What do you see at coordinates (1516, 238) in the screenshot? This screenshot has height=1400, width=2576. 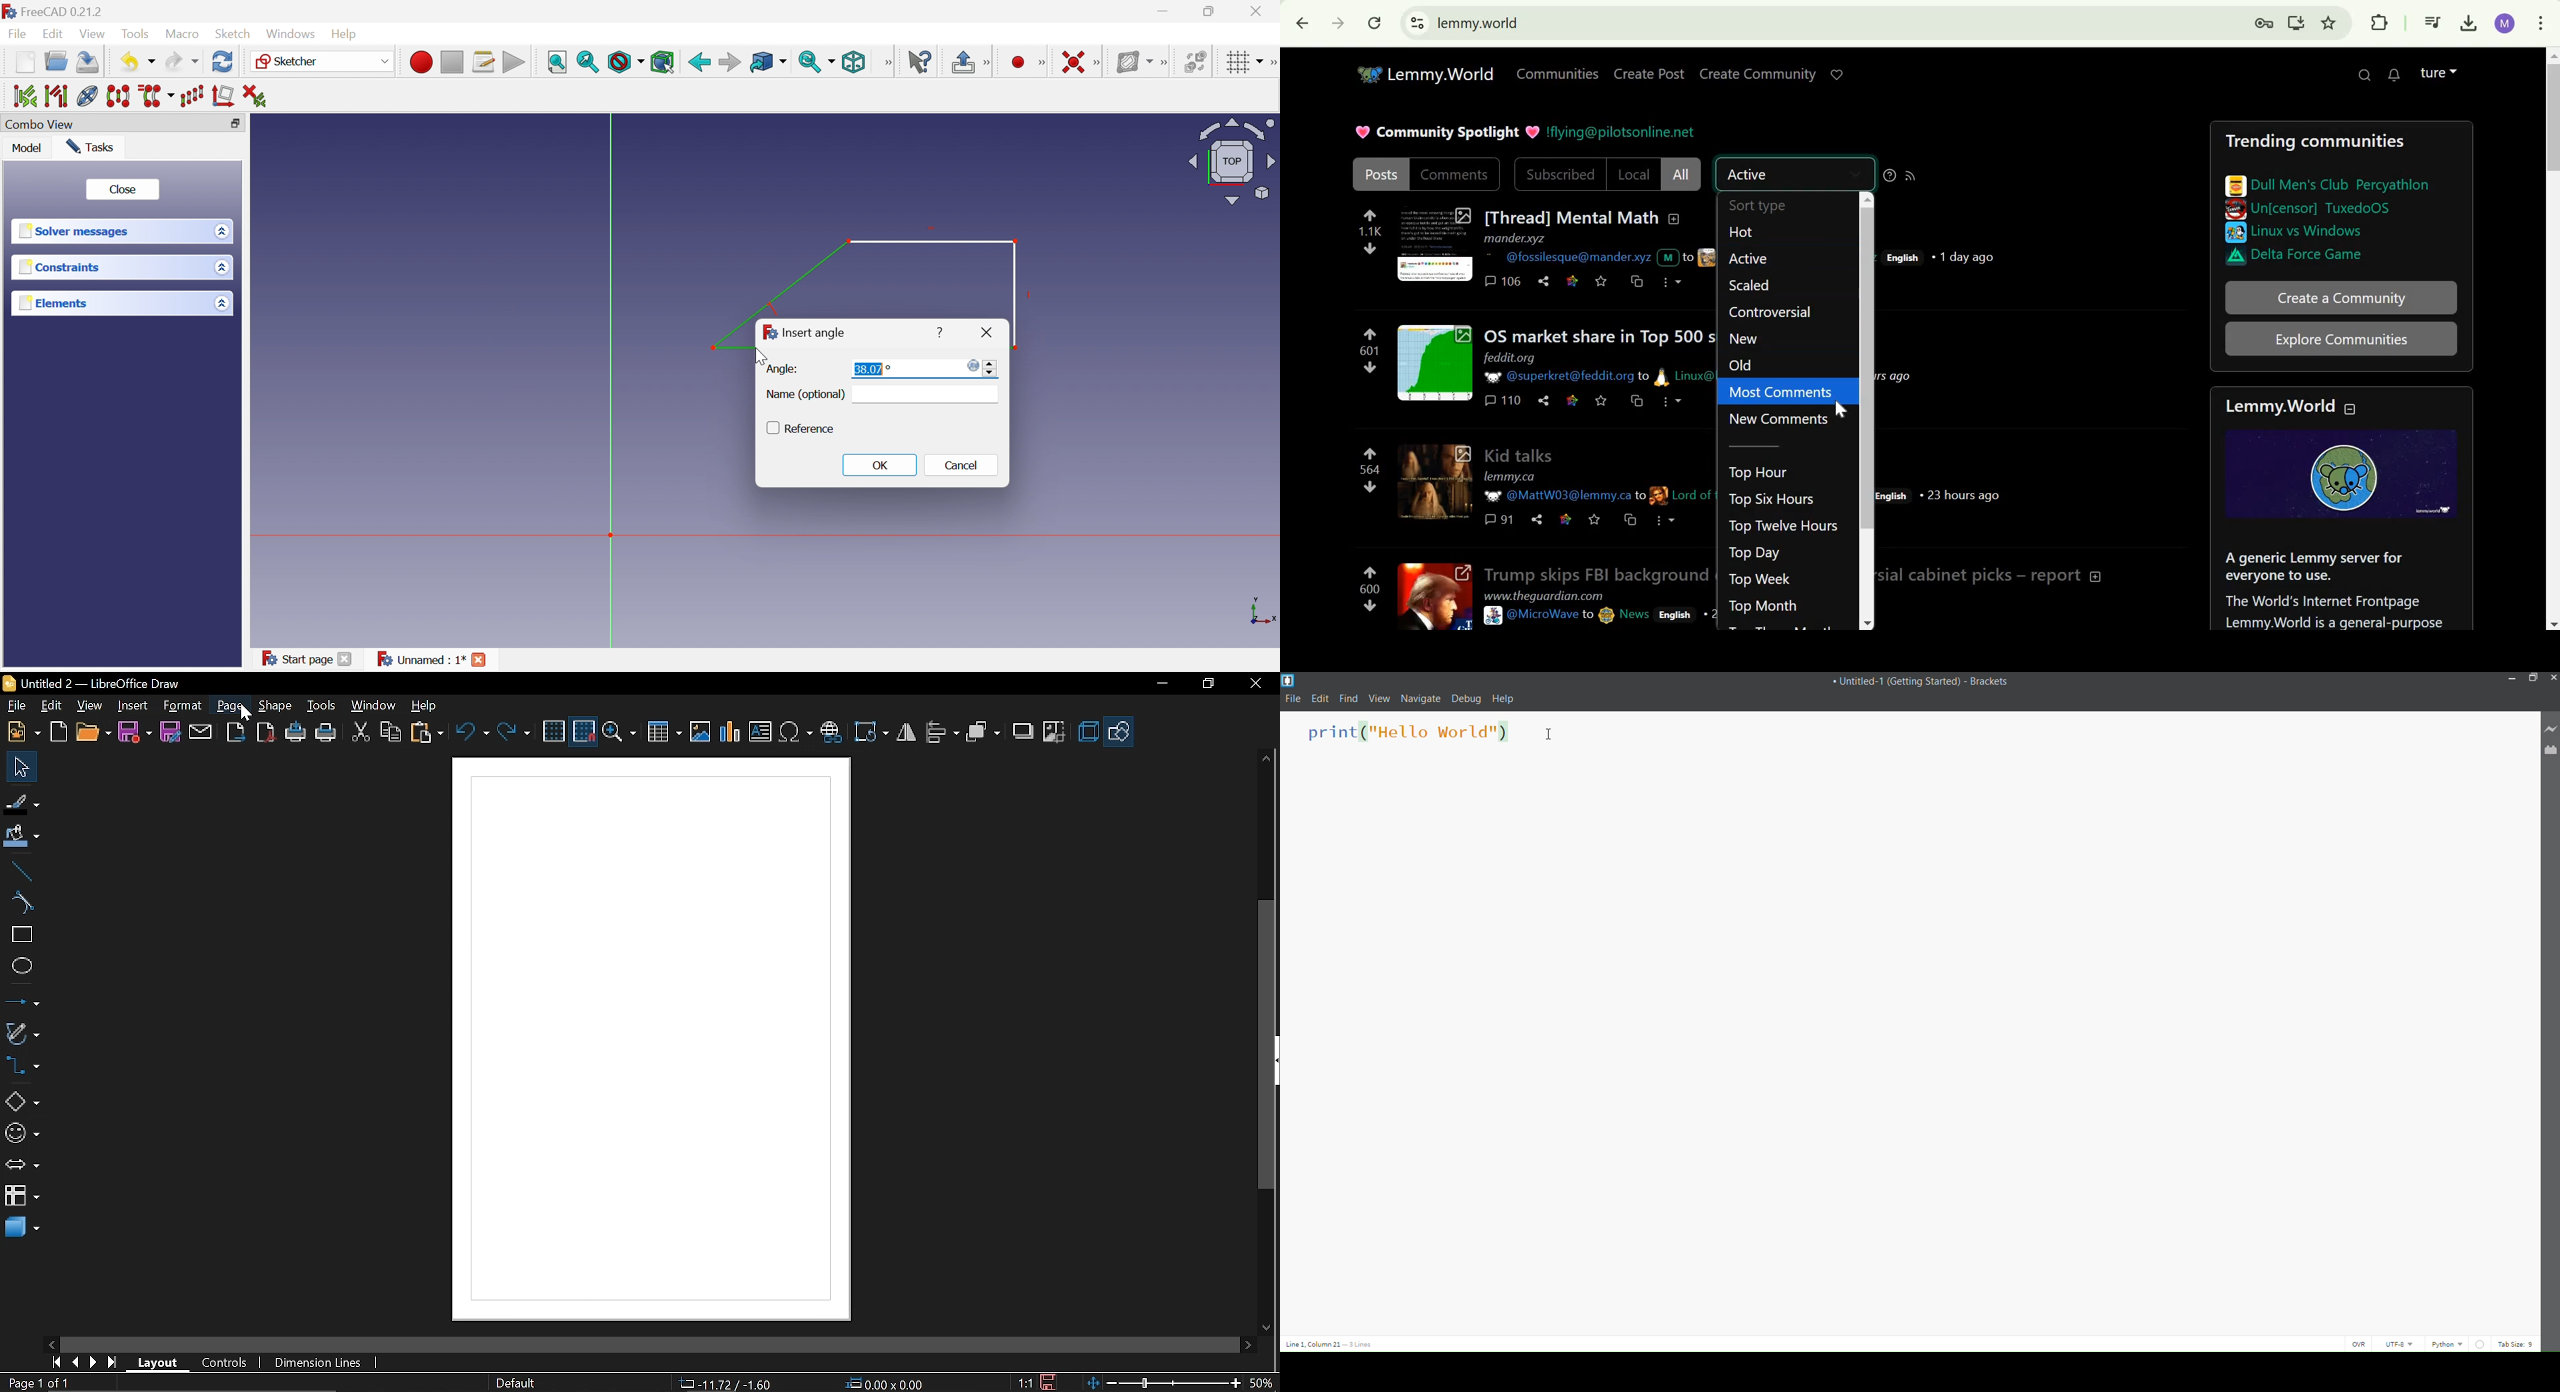 I see `mander.xyz` at bounding box center [1516, 238].